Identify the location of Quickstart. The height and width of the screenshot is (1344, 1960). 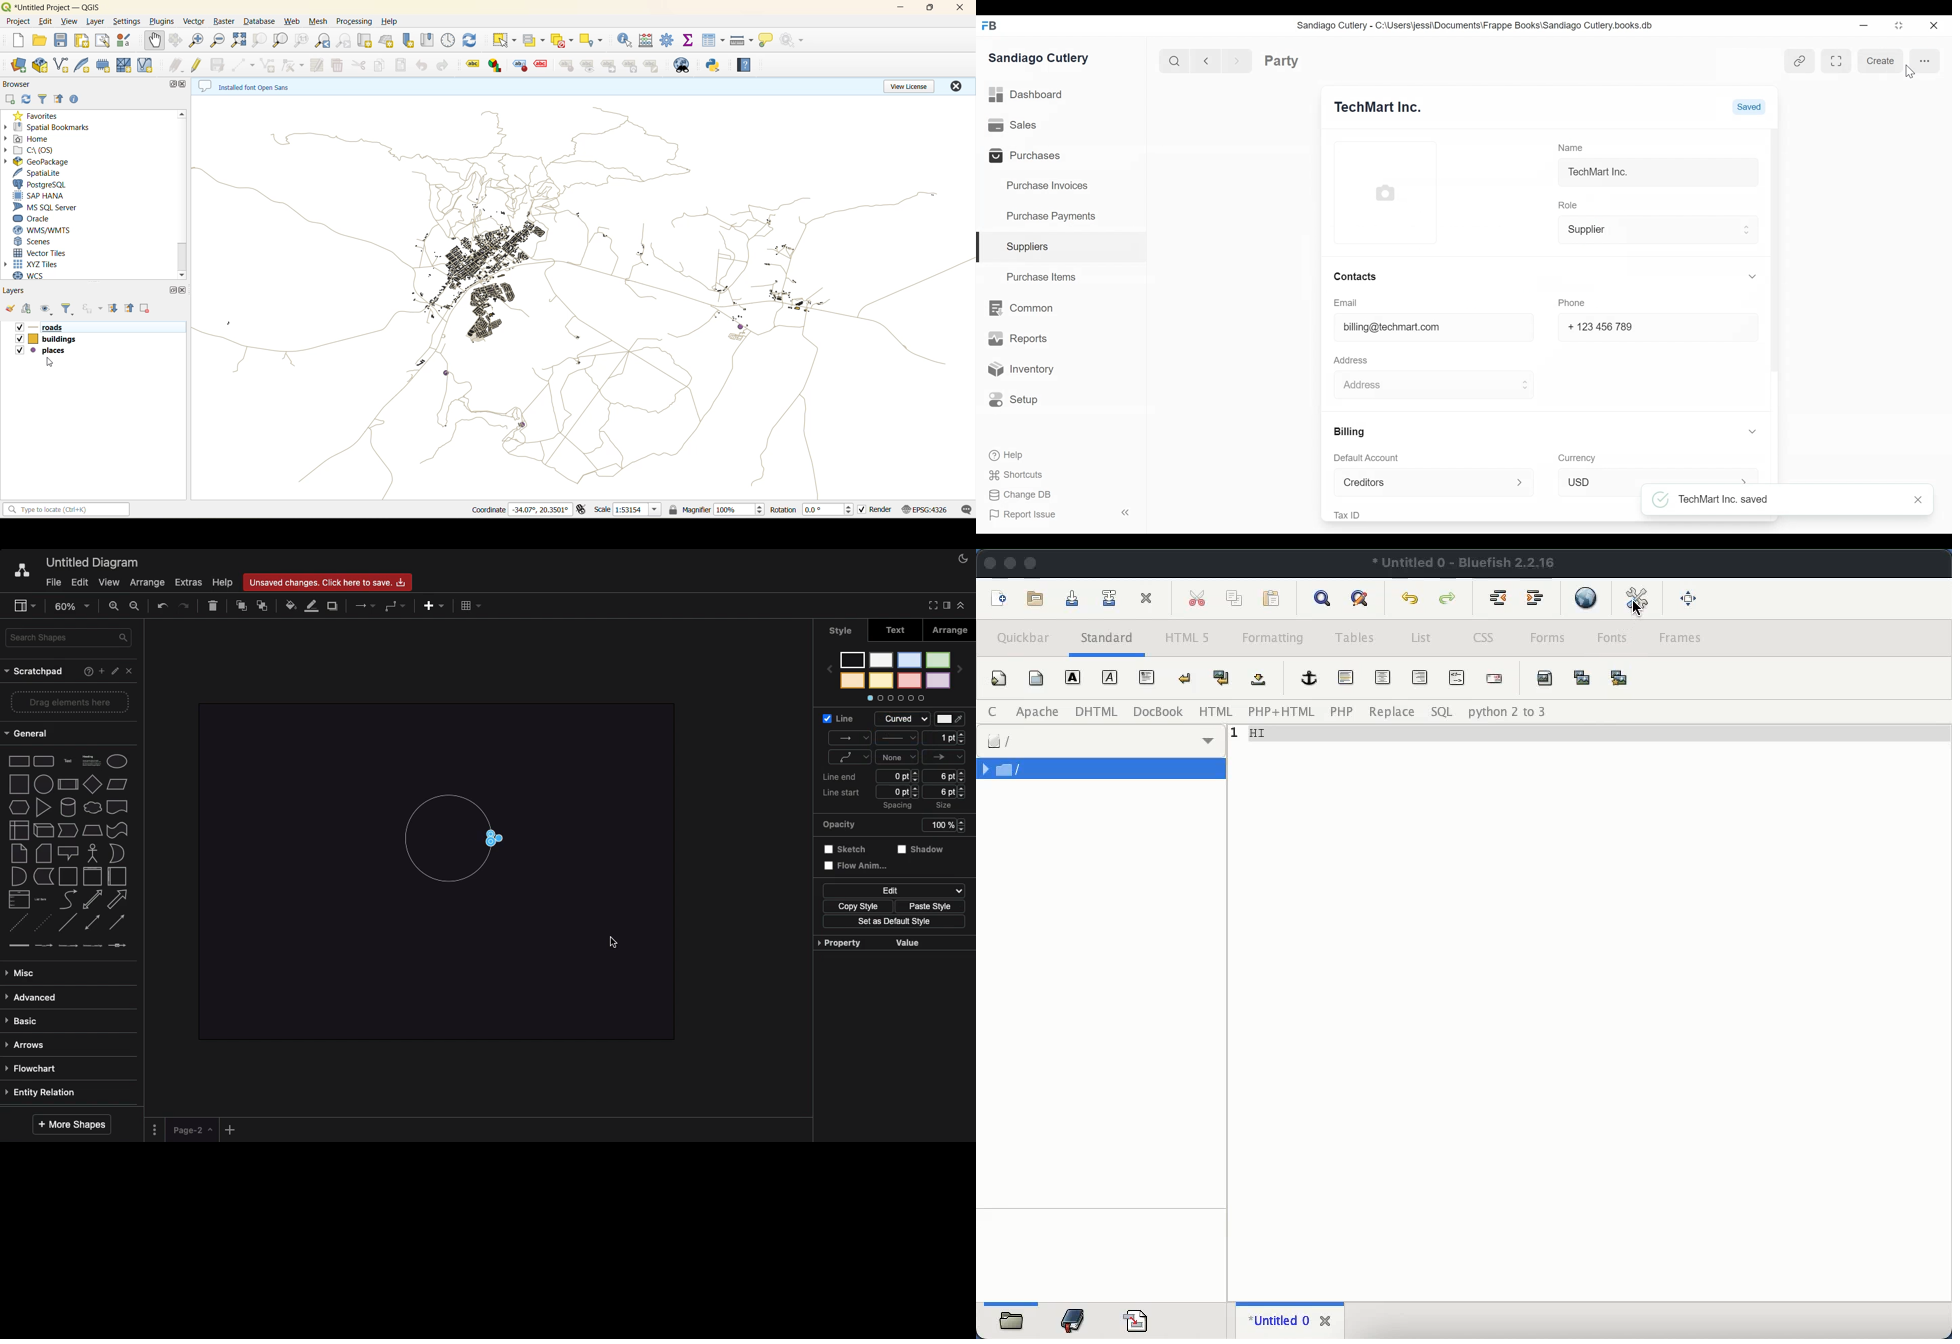
(999, 681).